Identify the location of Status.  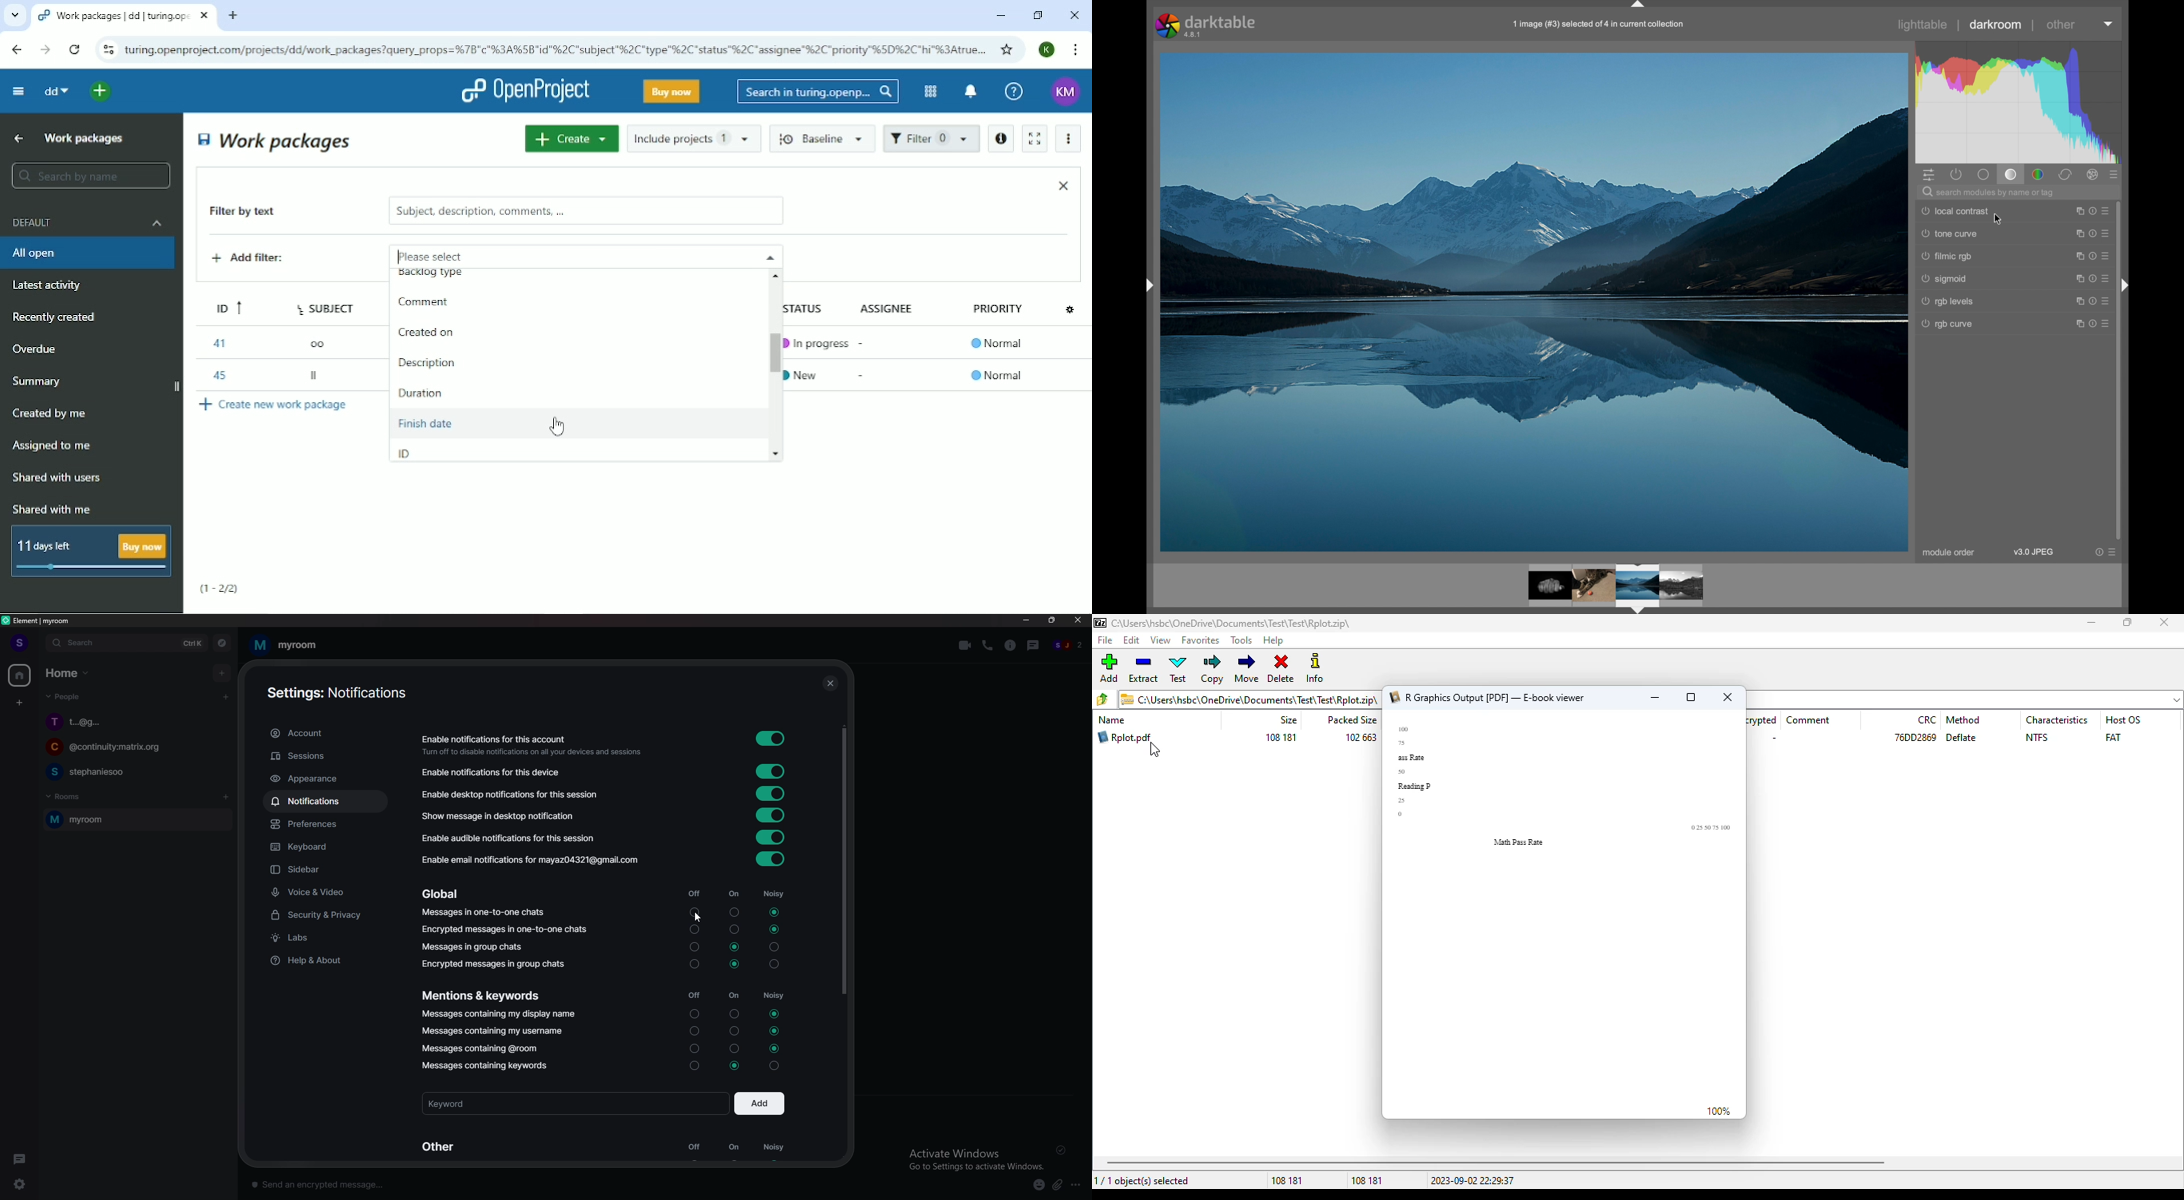
(814, 307).